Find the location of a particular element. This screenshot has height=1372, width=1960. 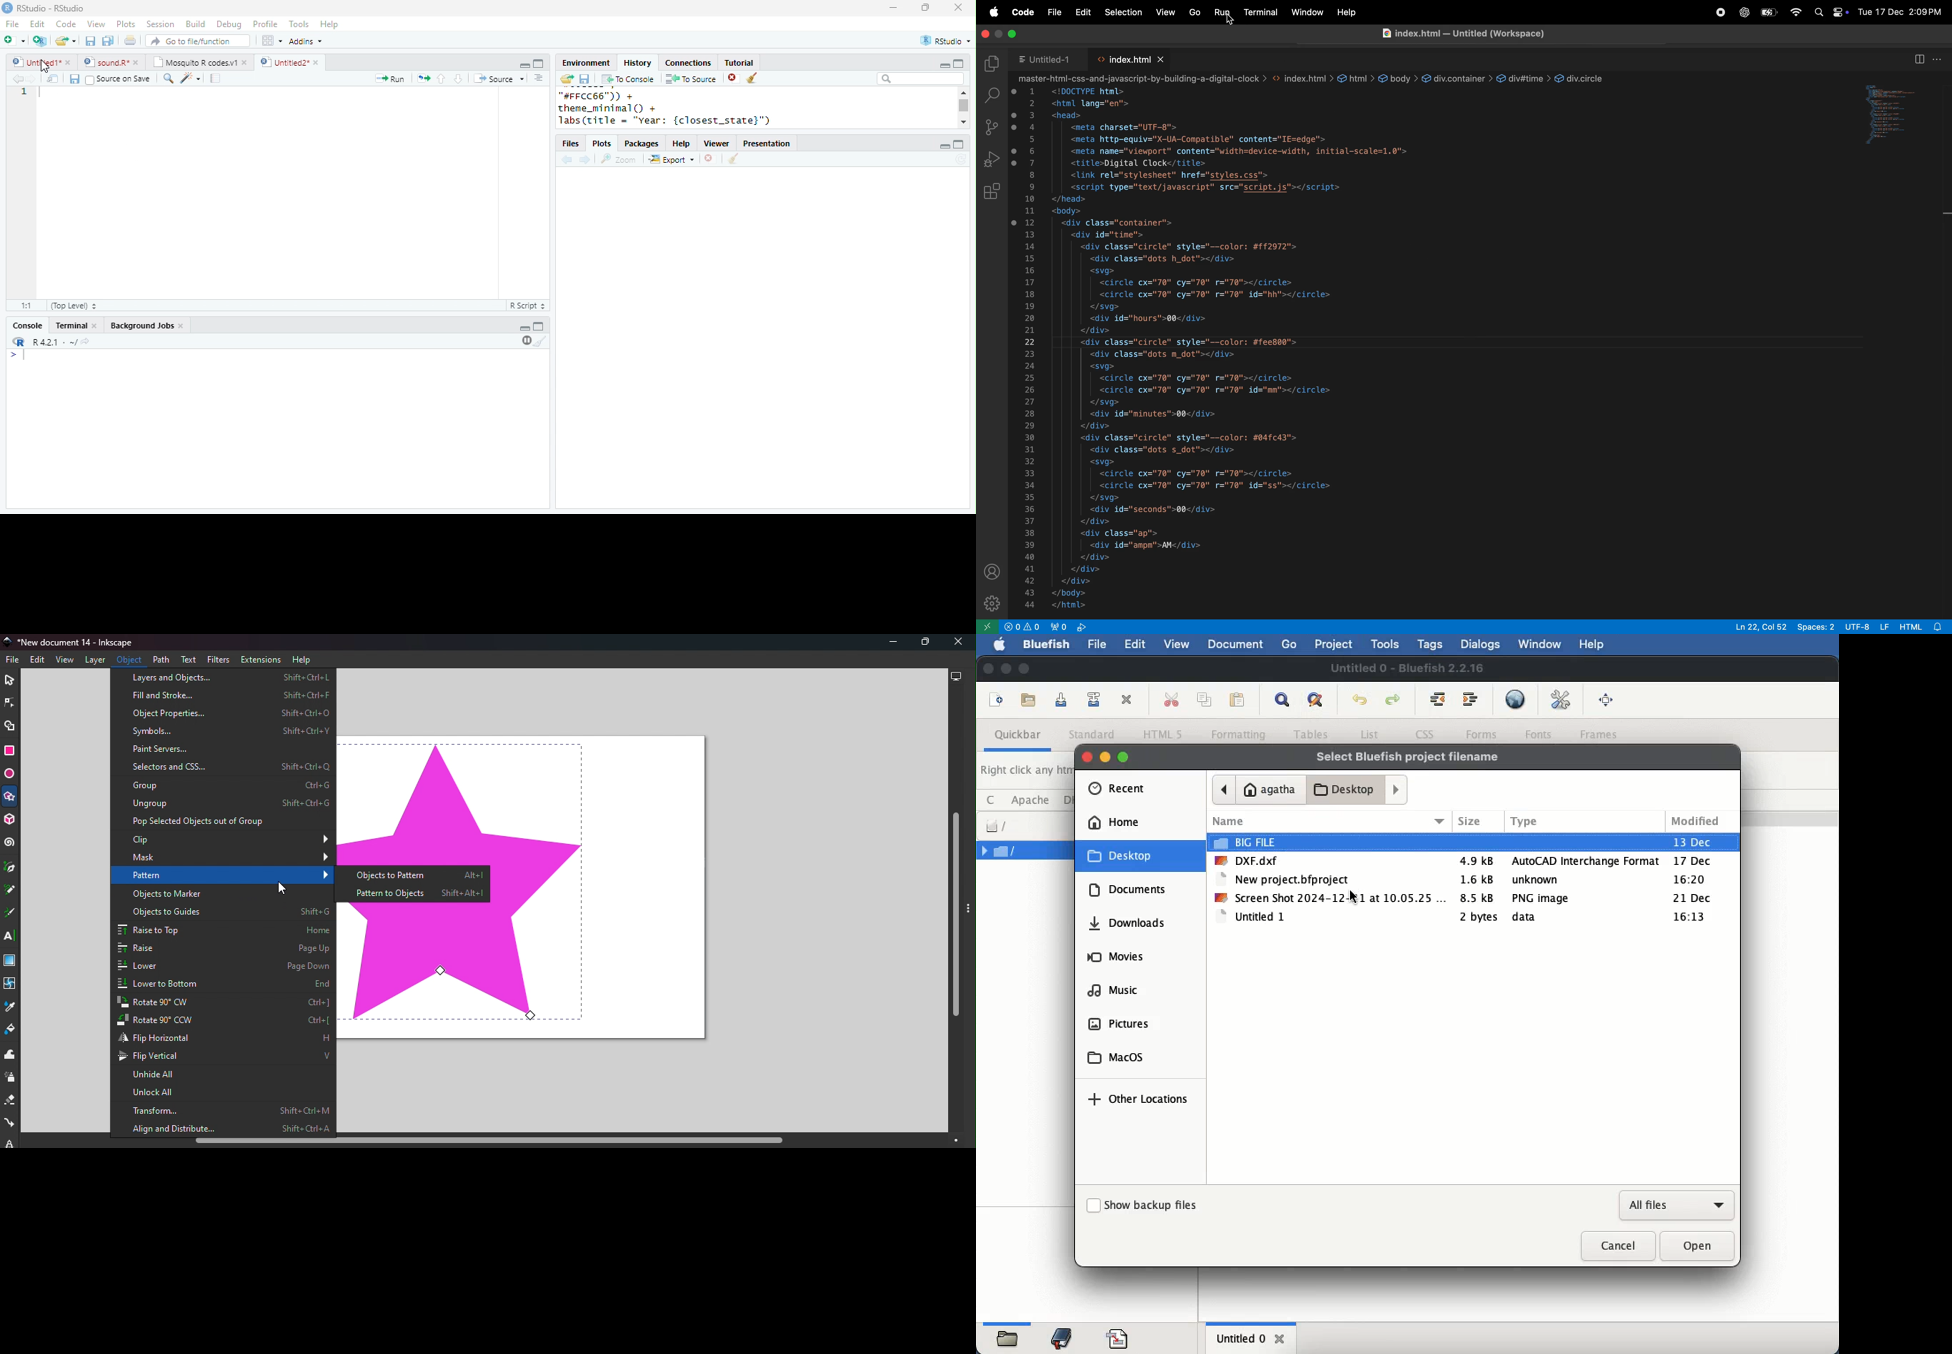

Tools is located at coordinates (299, 24).